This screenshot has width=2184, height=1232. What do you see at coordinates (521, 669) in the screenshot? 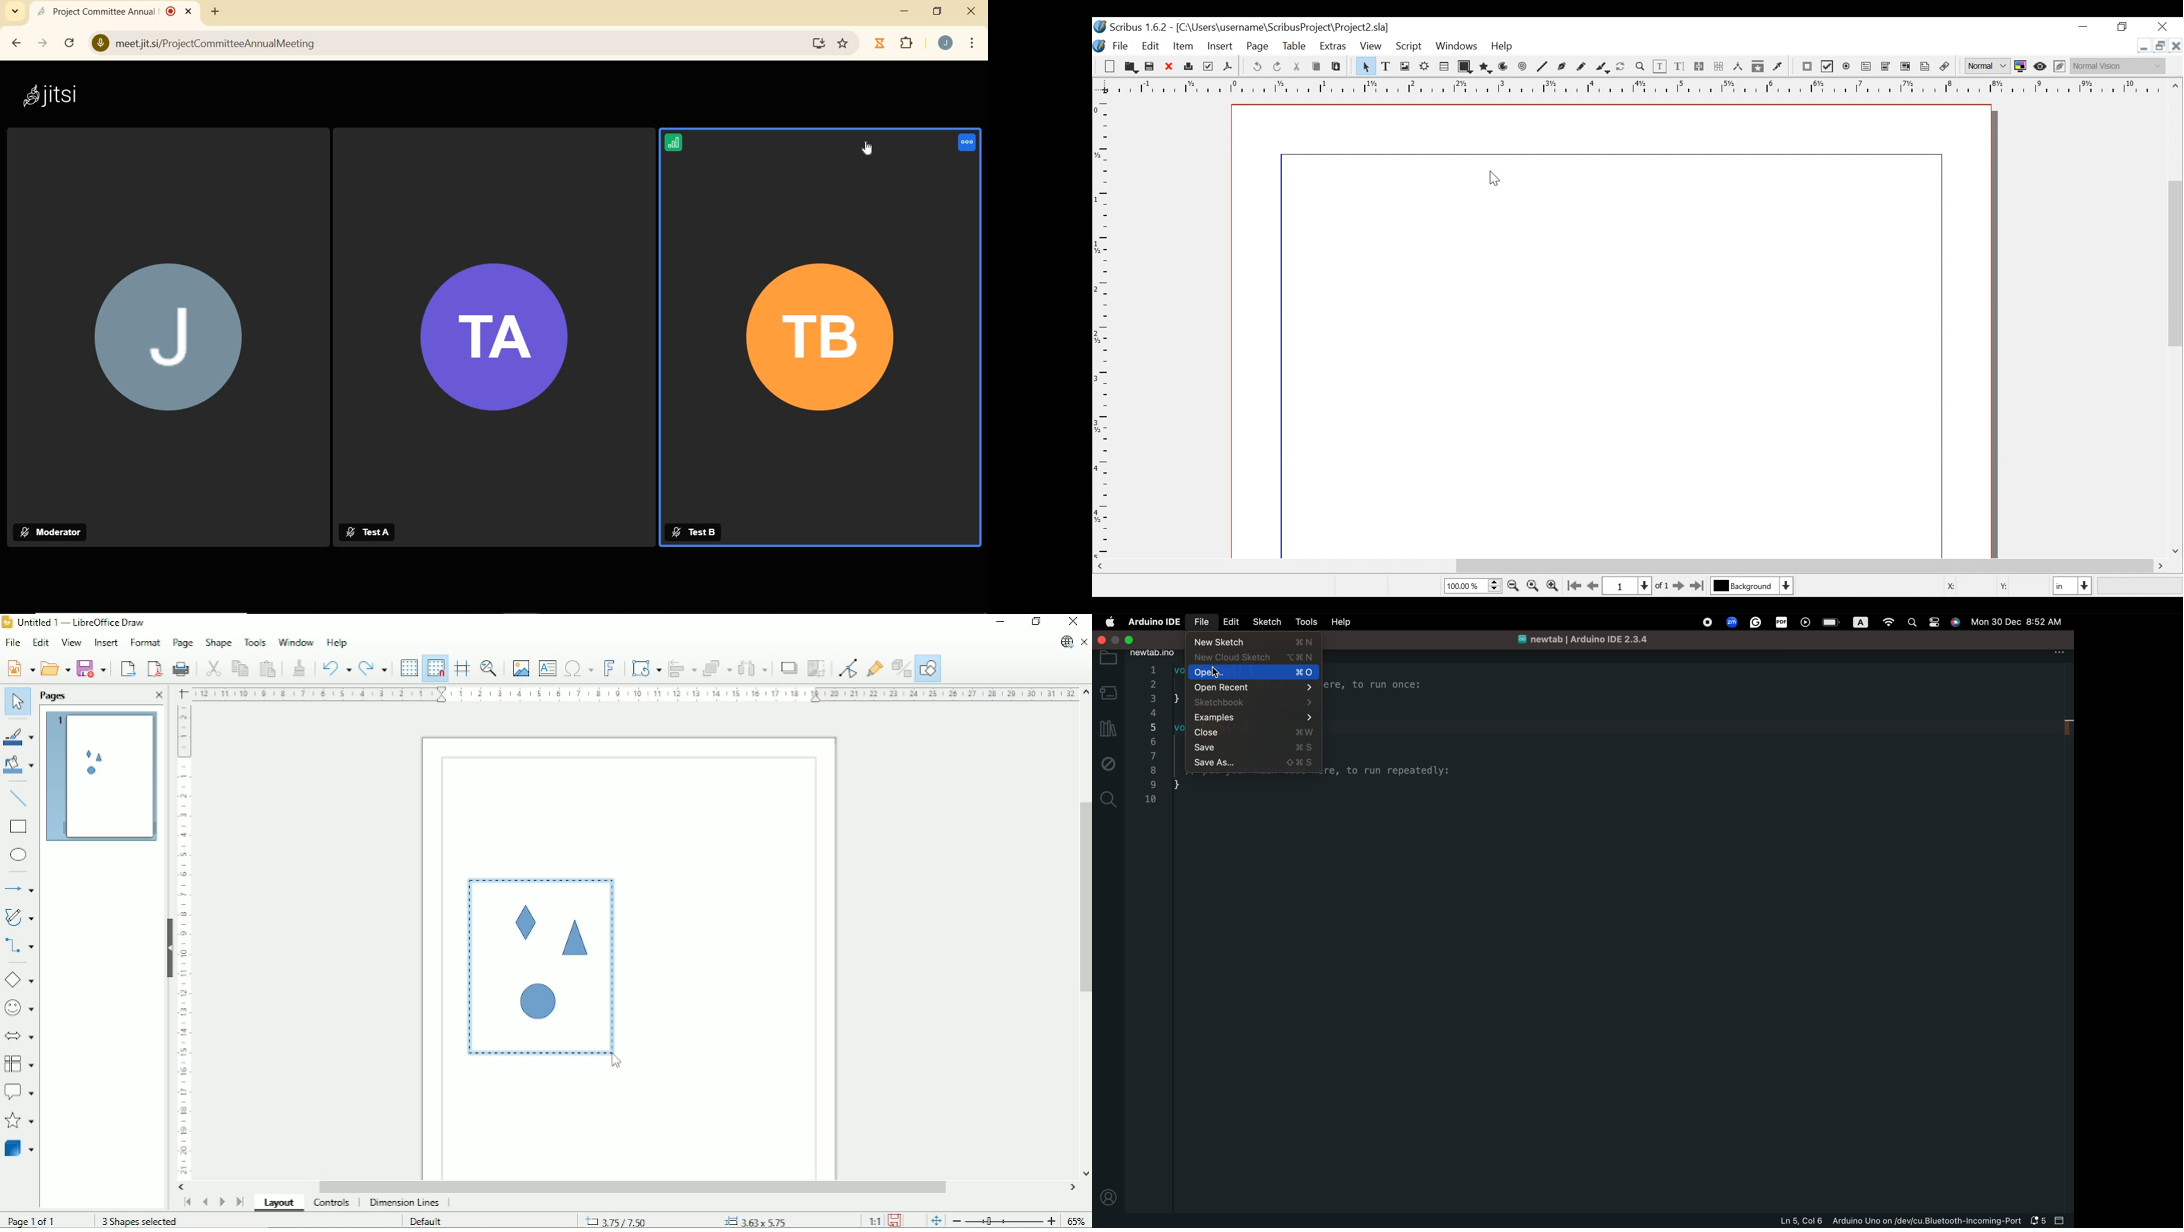
I see `Insert image` at bounding box center [521, 669].